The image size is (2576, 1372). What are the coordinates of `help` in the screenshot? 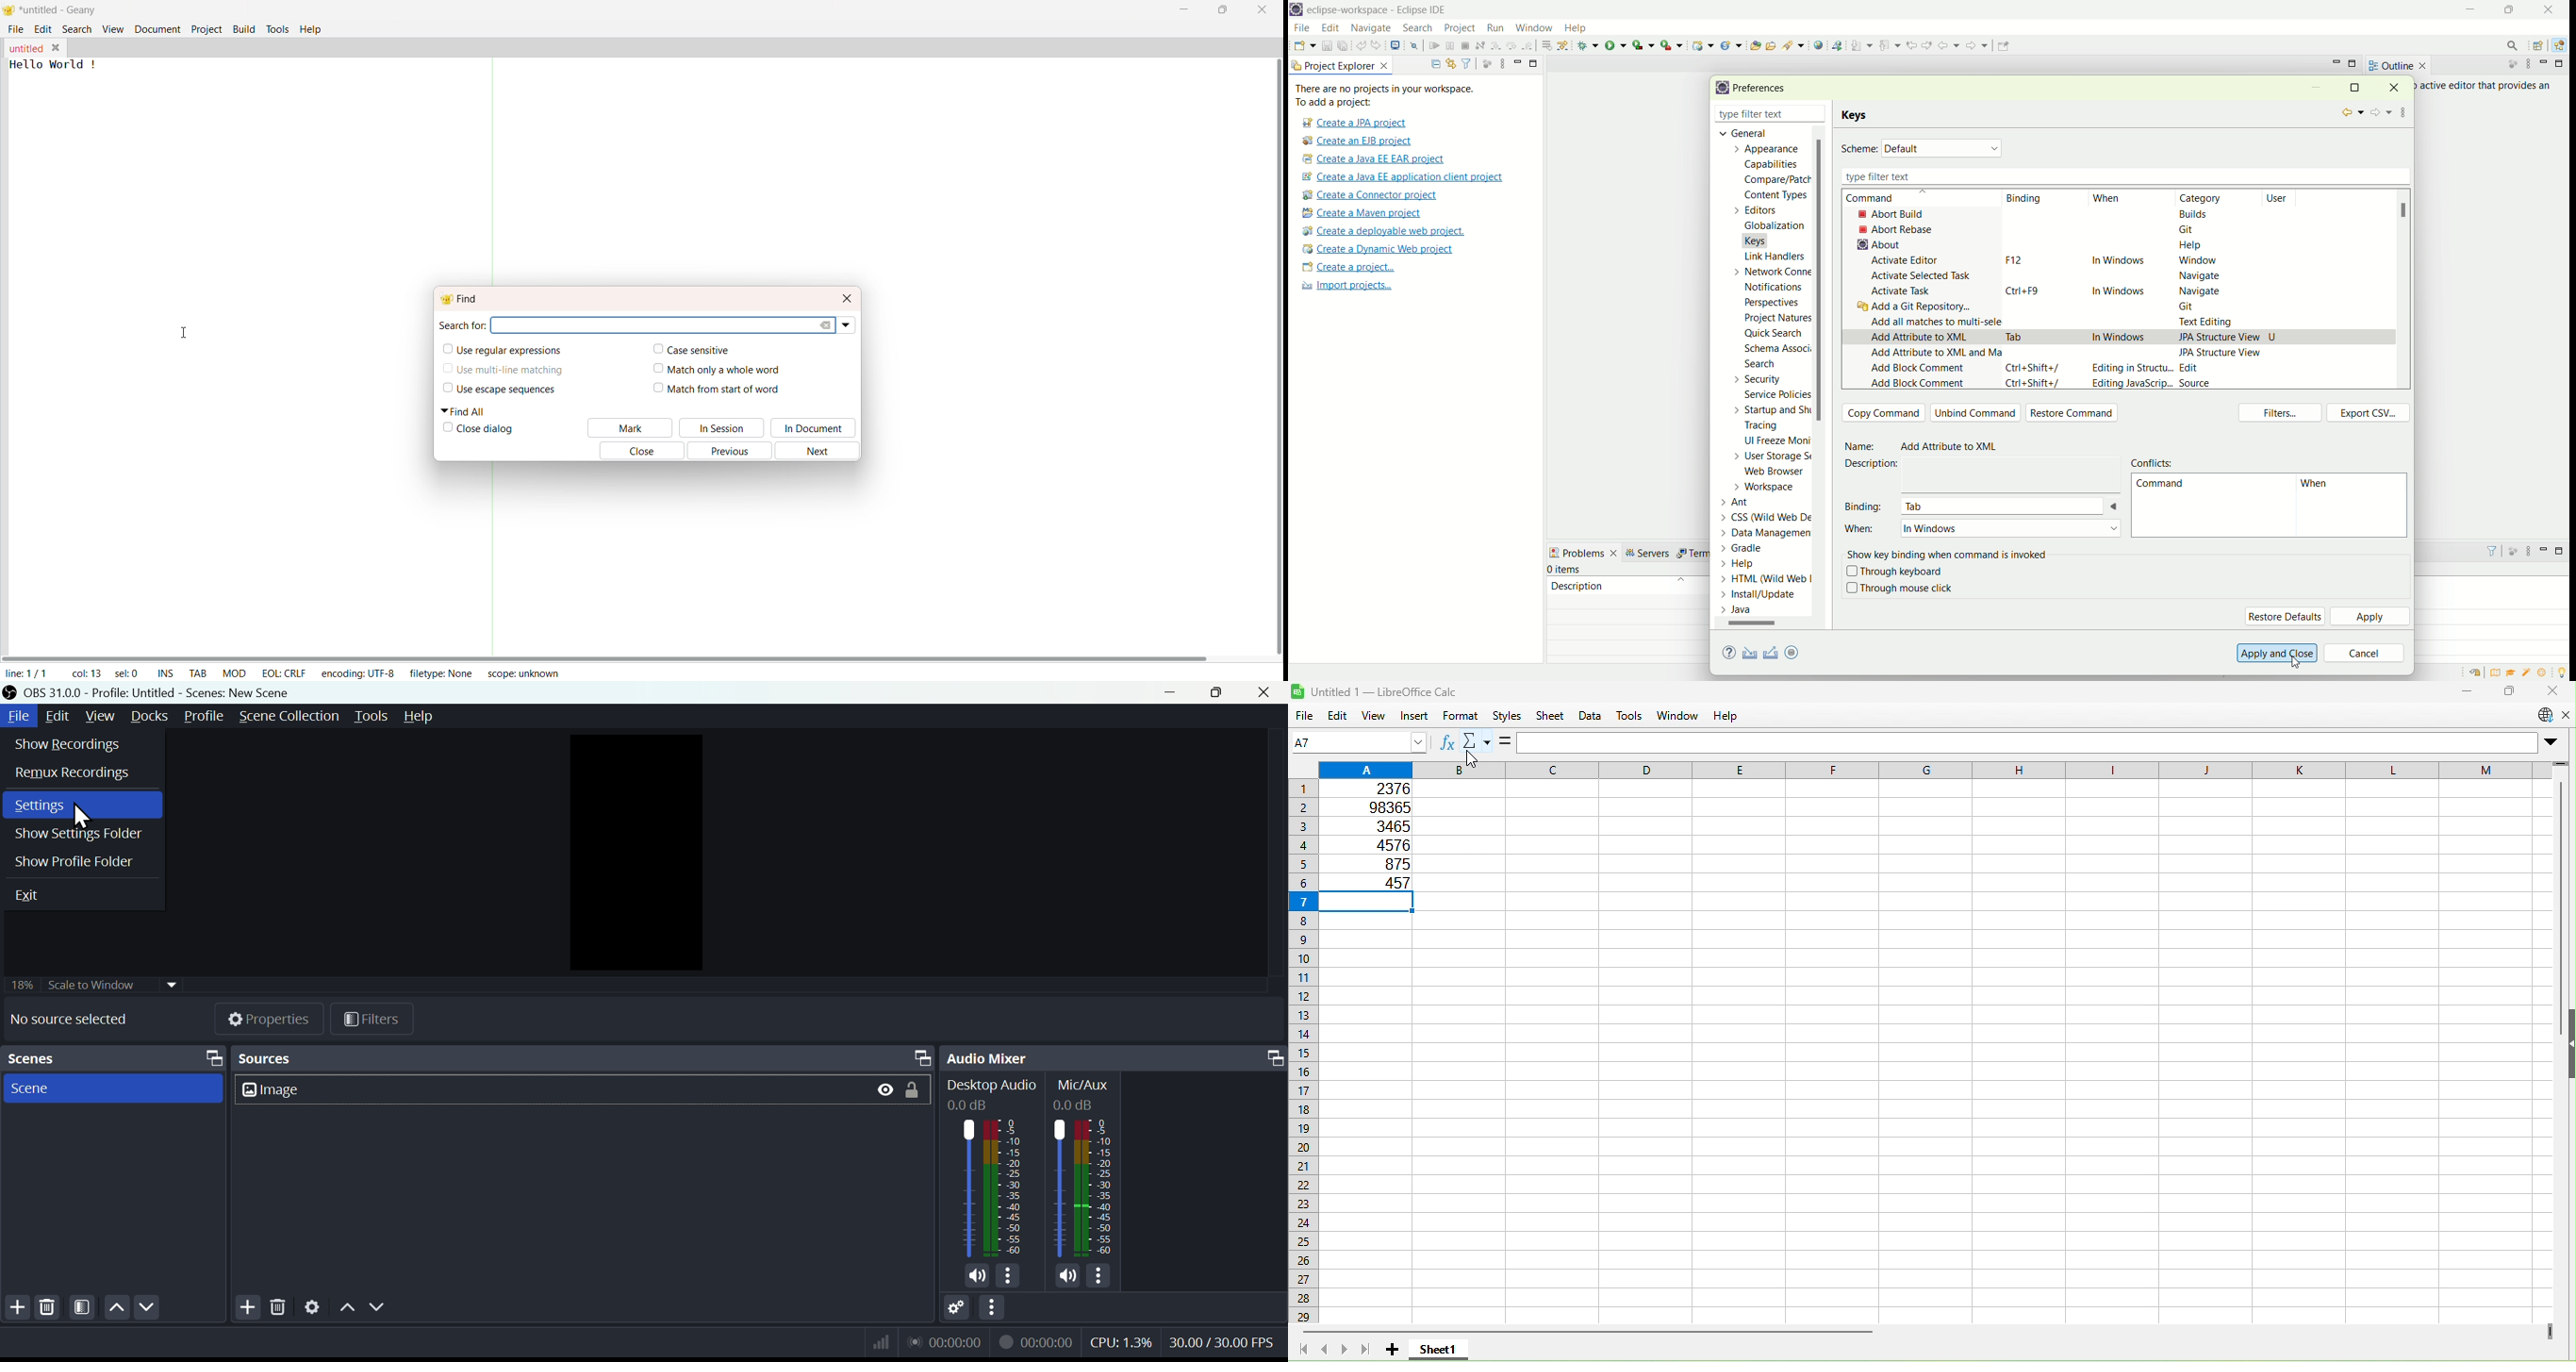 It's located at (422, 717).